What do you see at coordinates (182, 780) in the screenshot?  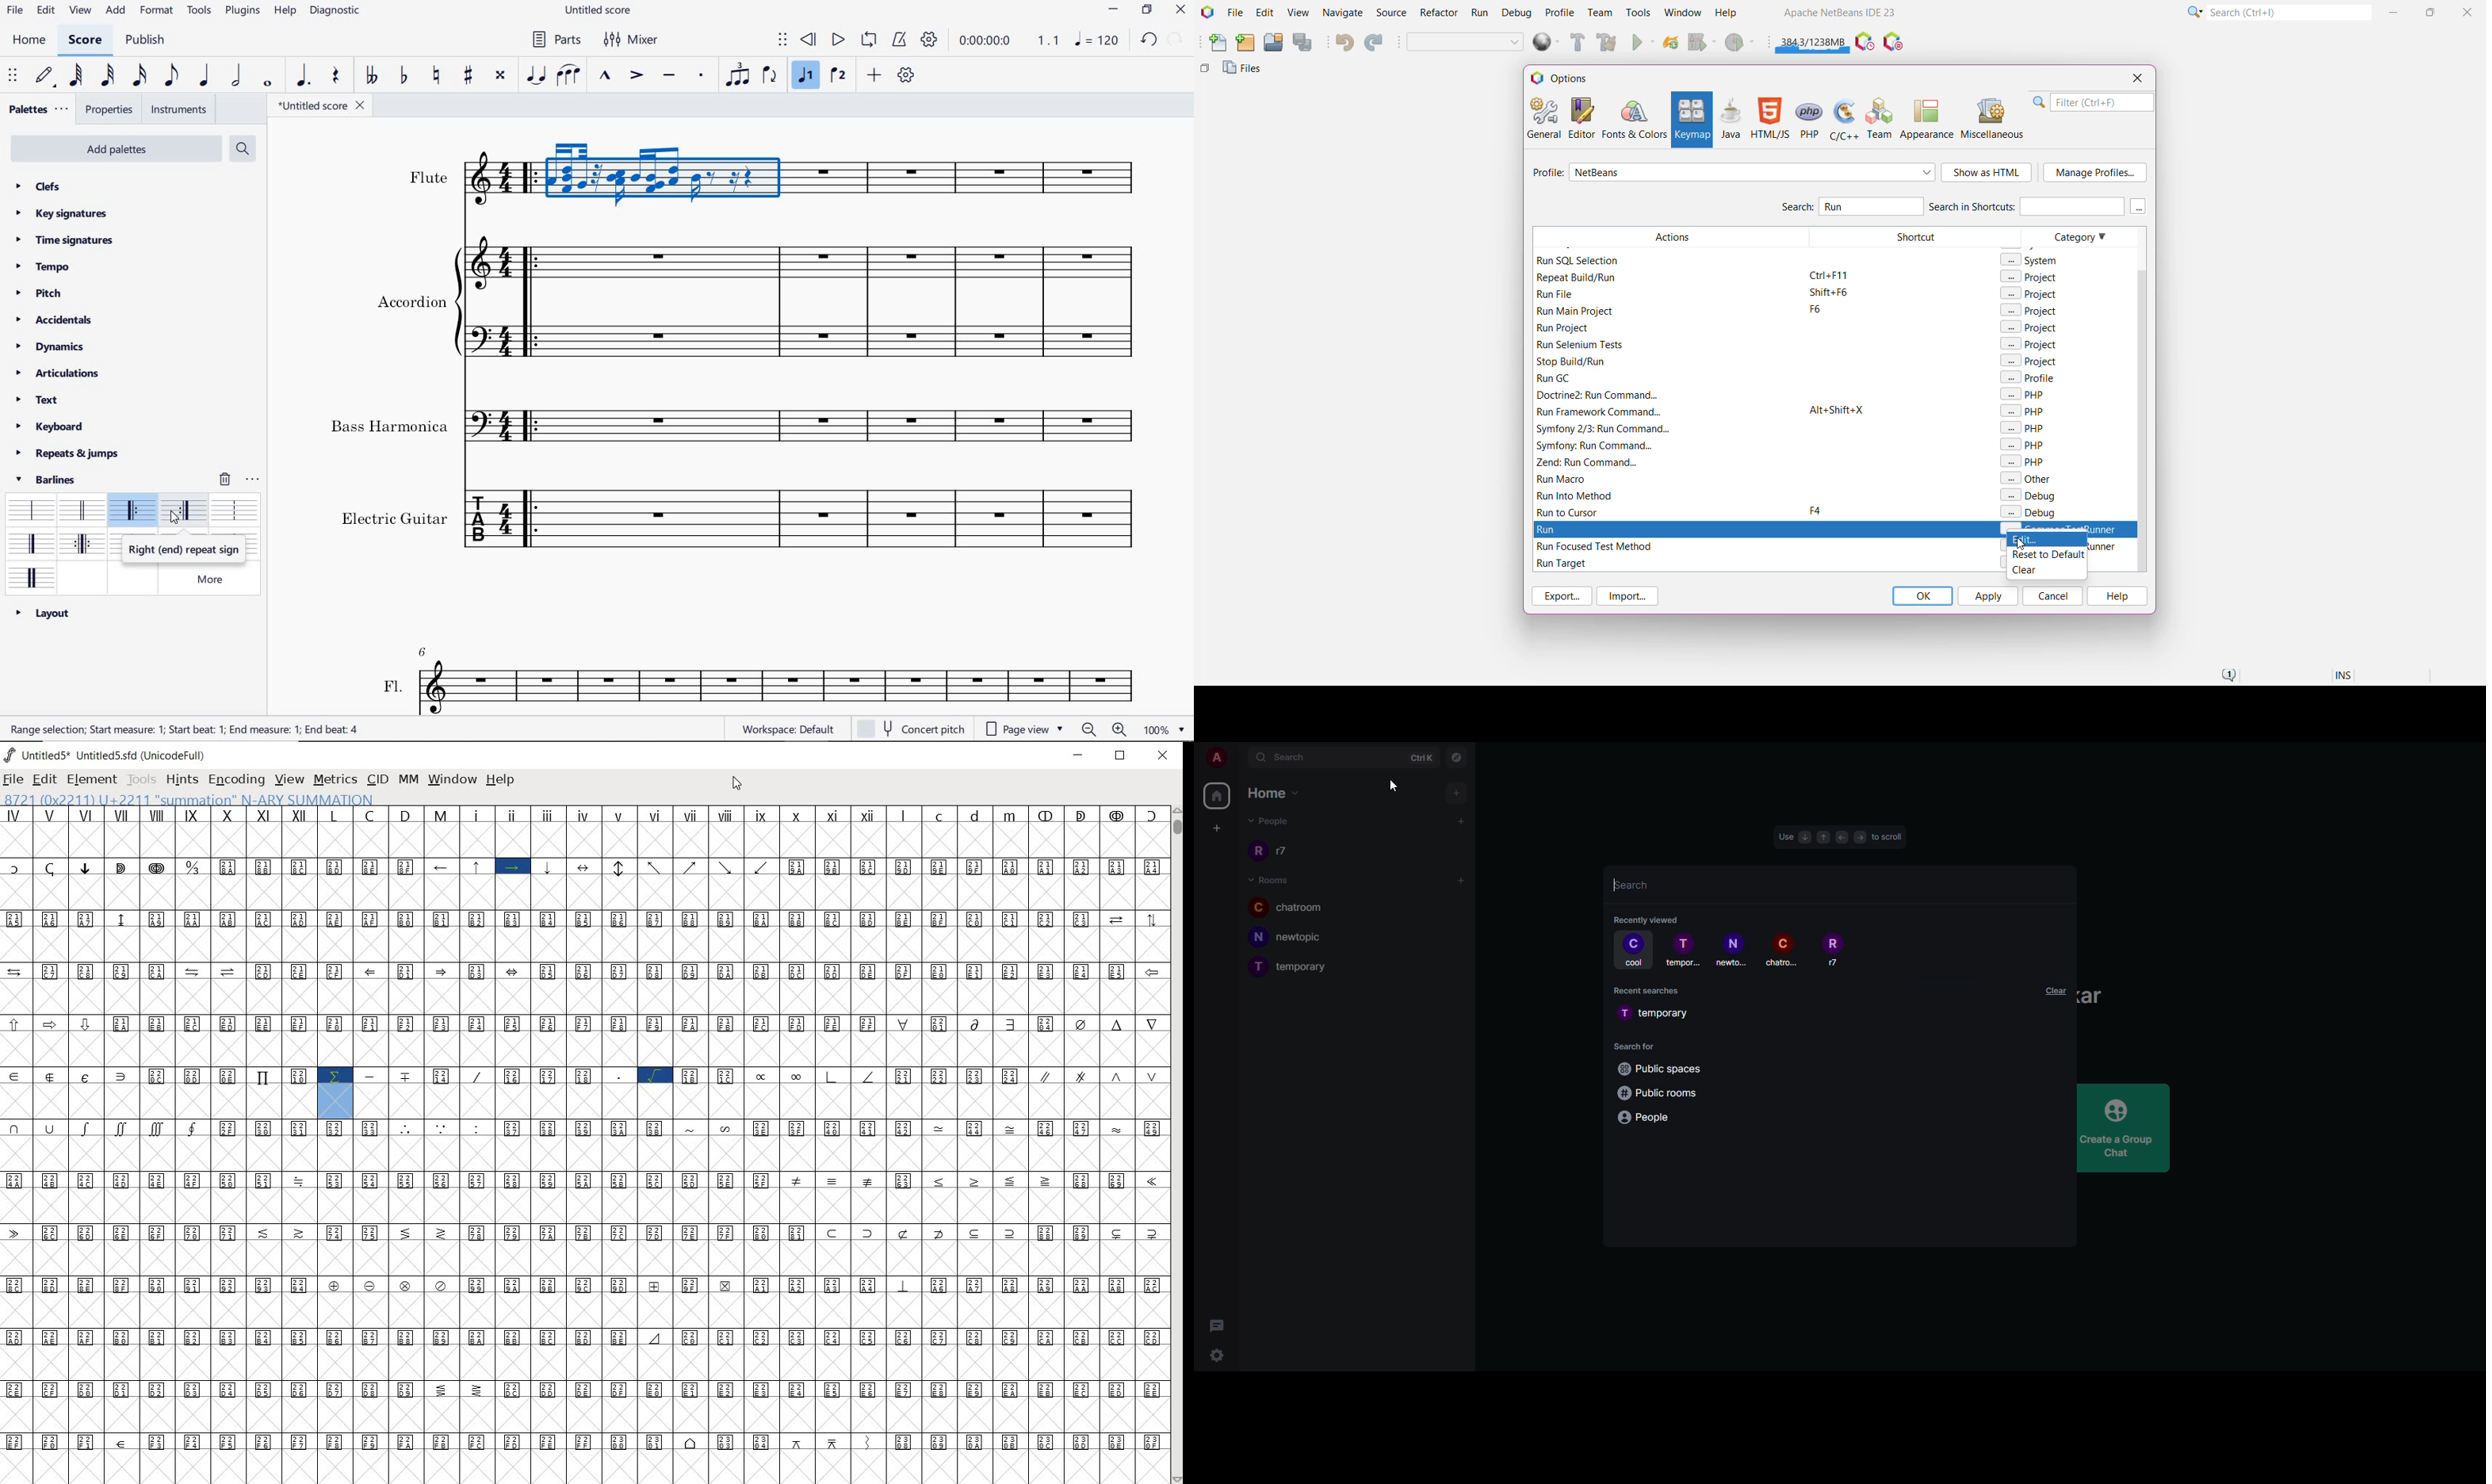 I see `HINTS` at bounding box center [182, 780].